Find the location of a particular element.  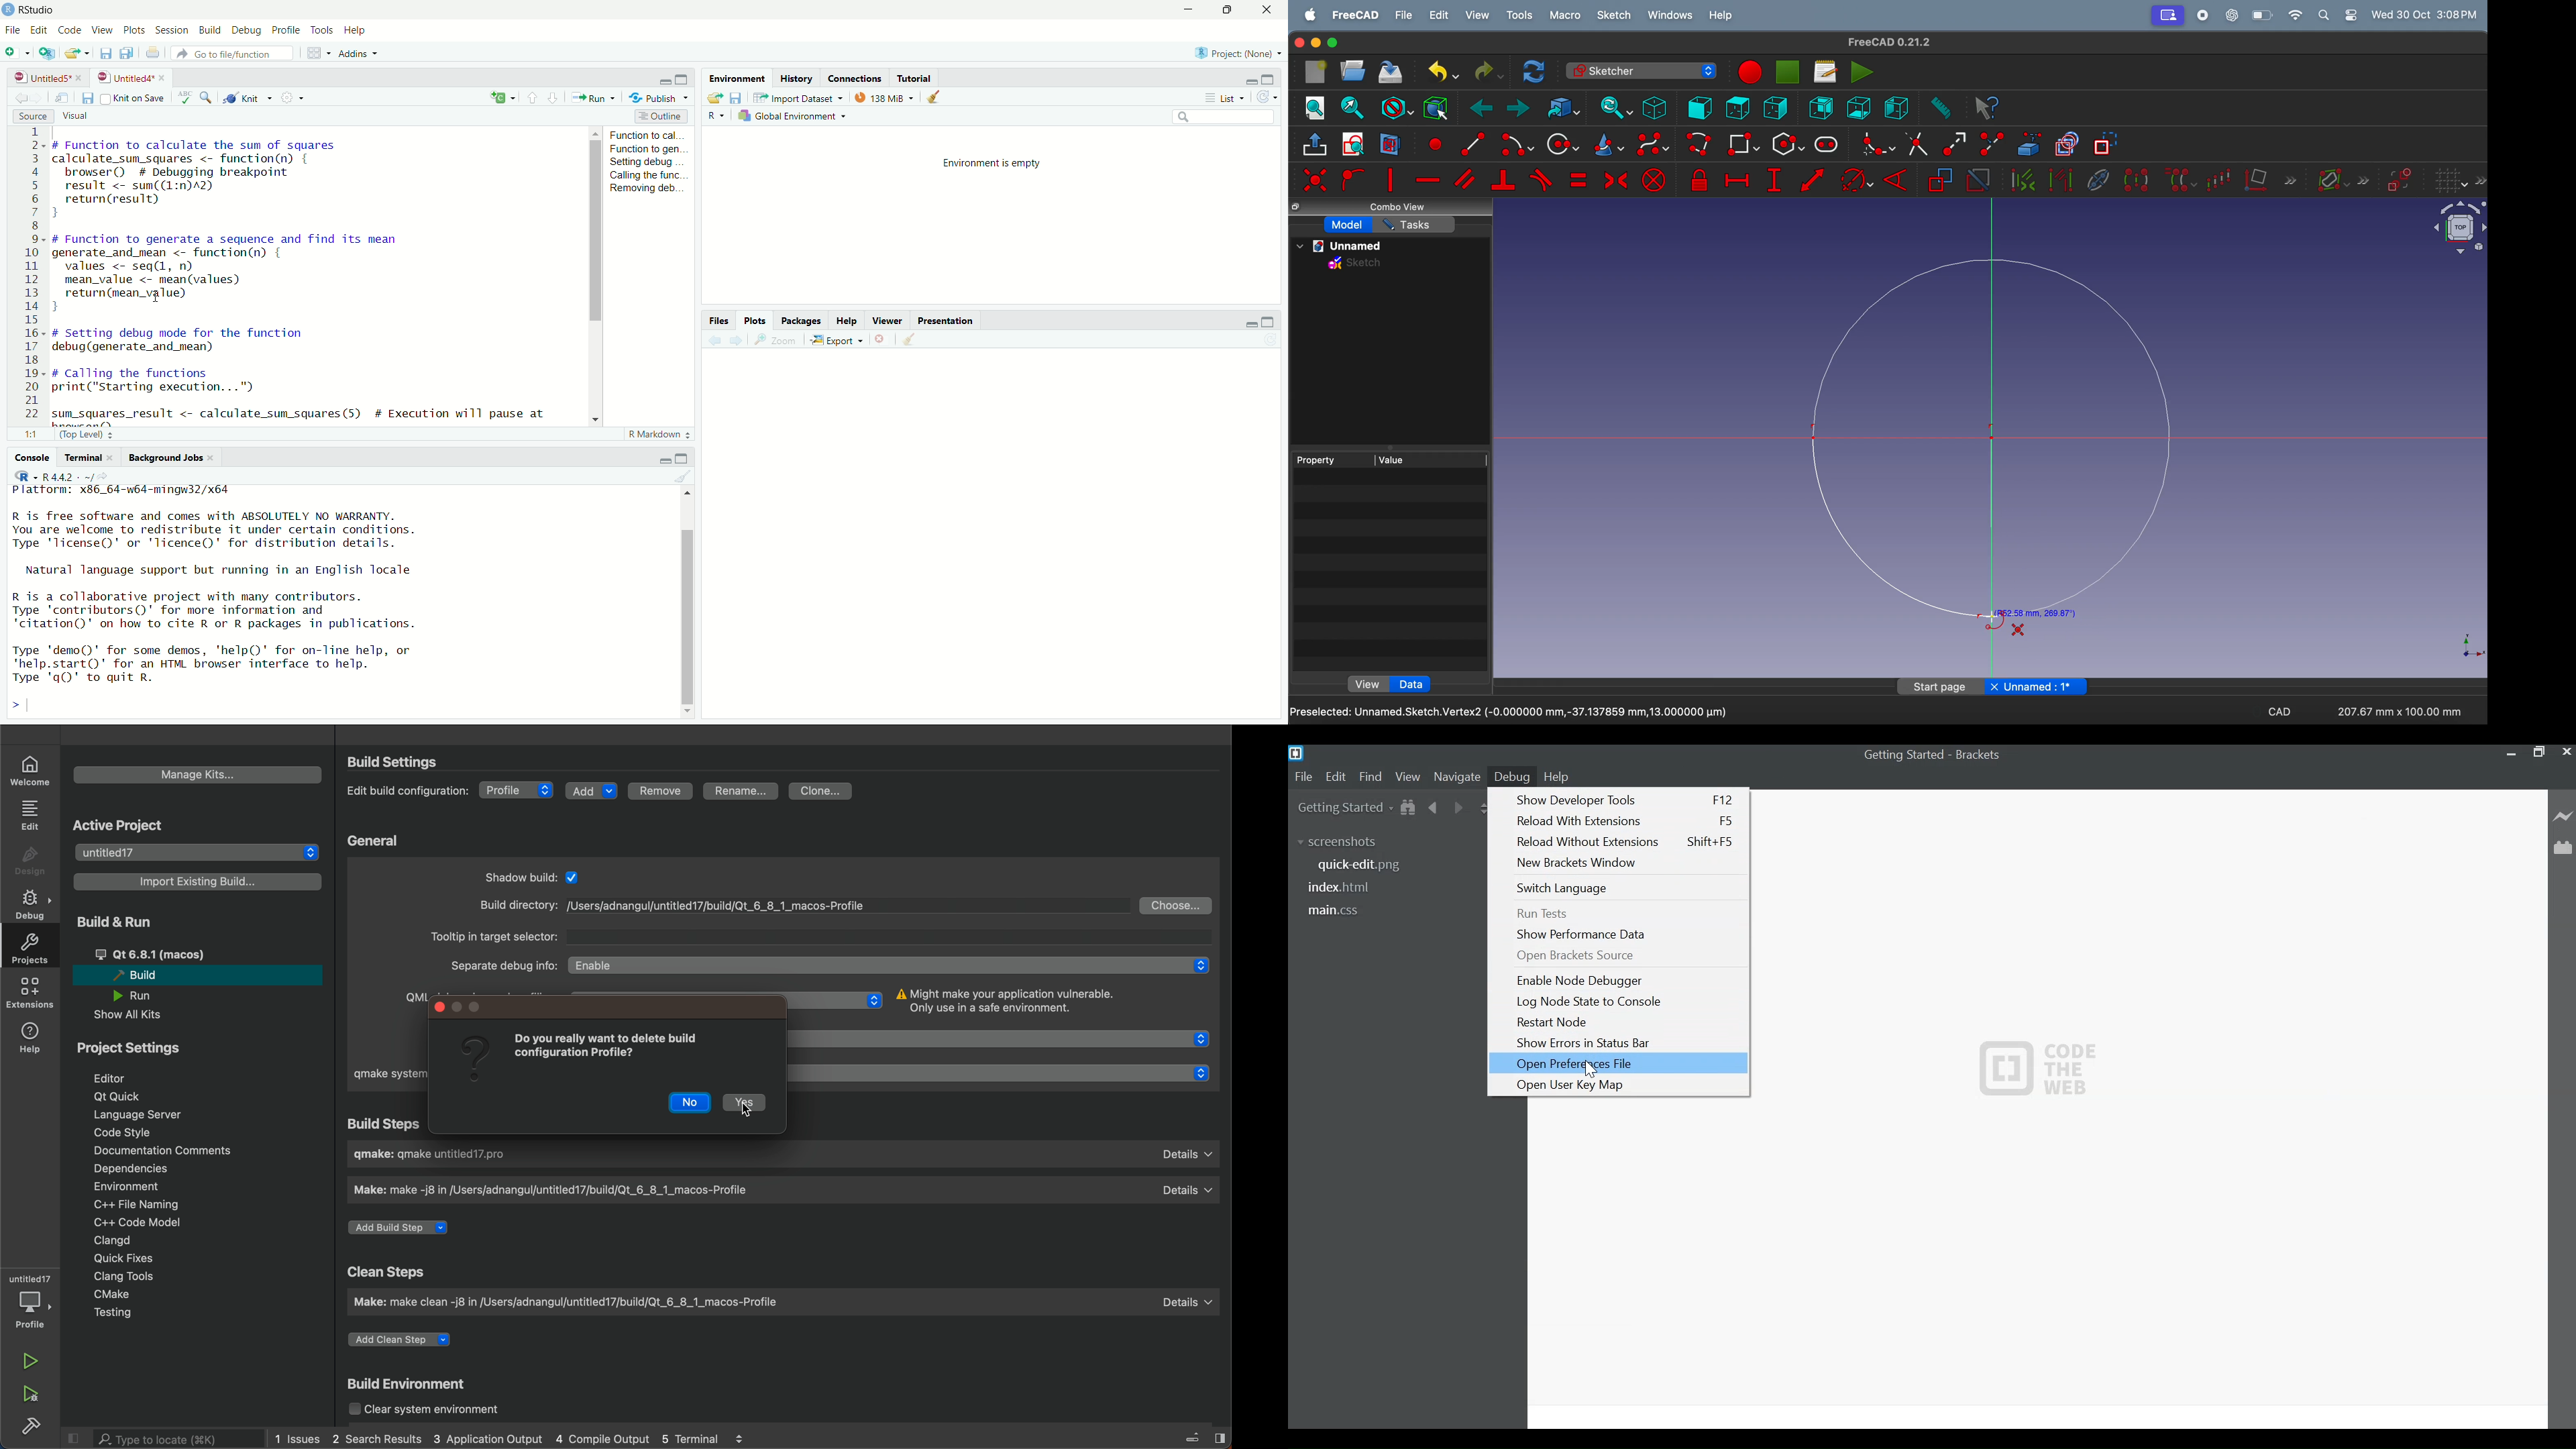

make is located at coordinates (560, 1191).